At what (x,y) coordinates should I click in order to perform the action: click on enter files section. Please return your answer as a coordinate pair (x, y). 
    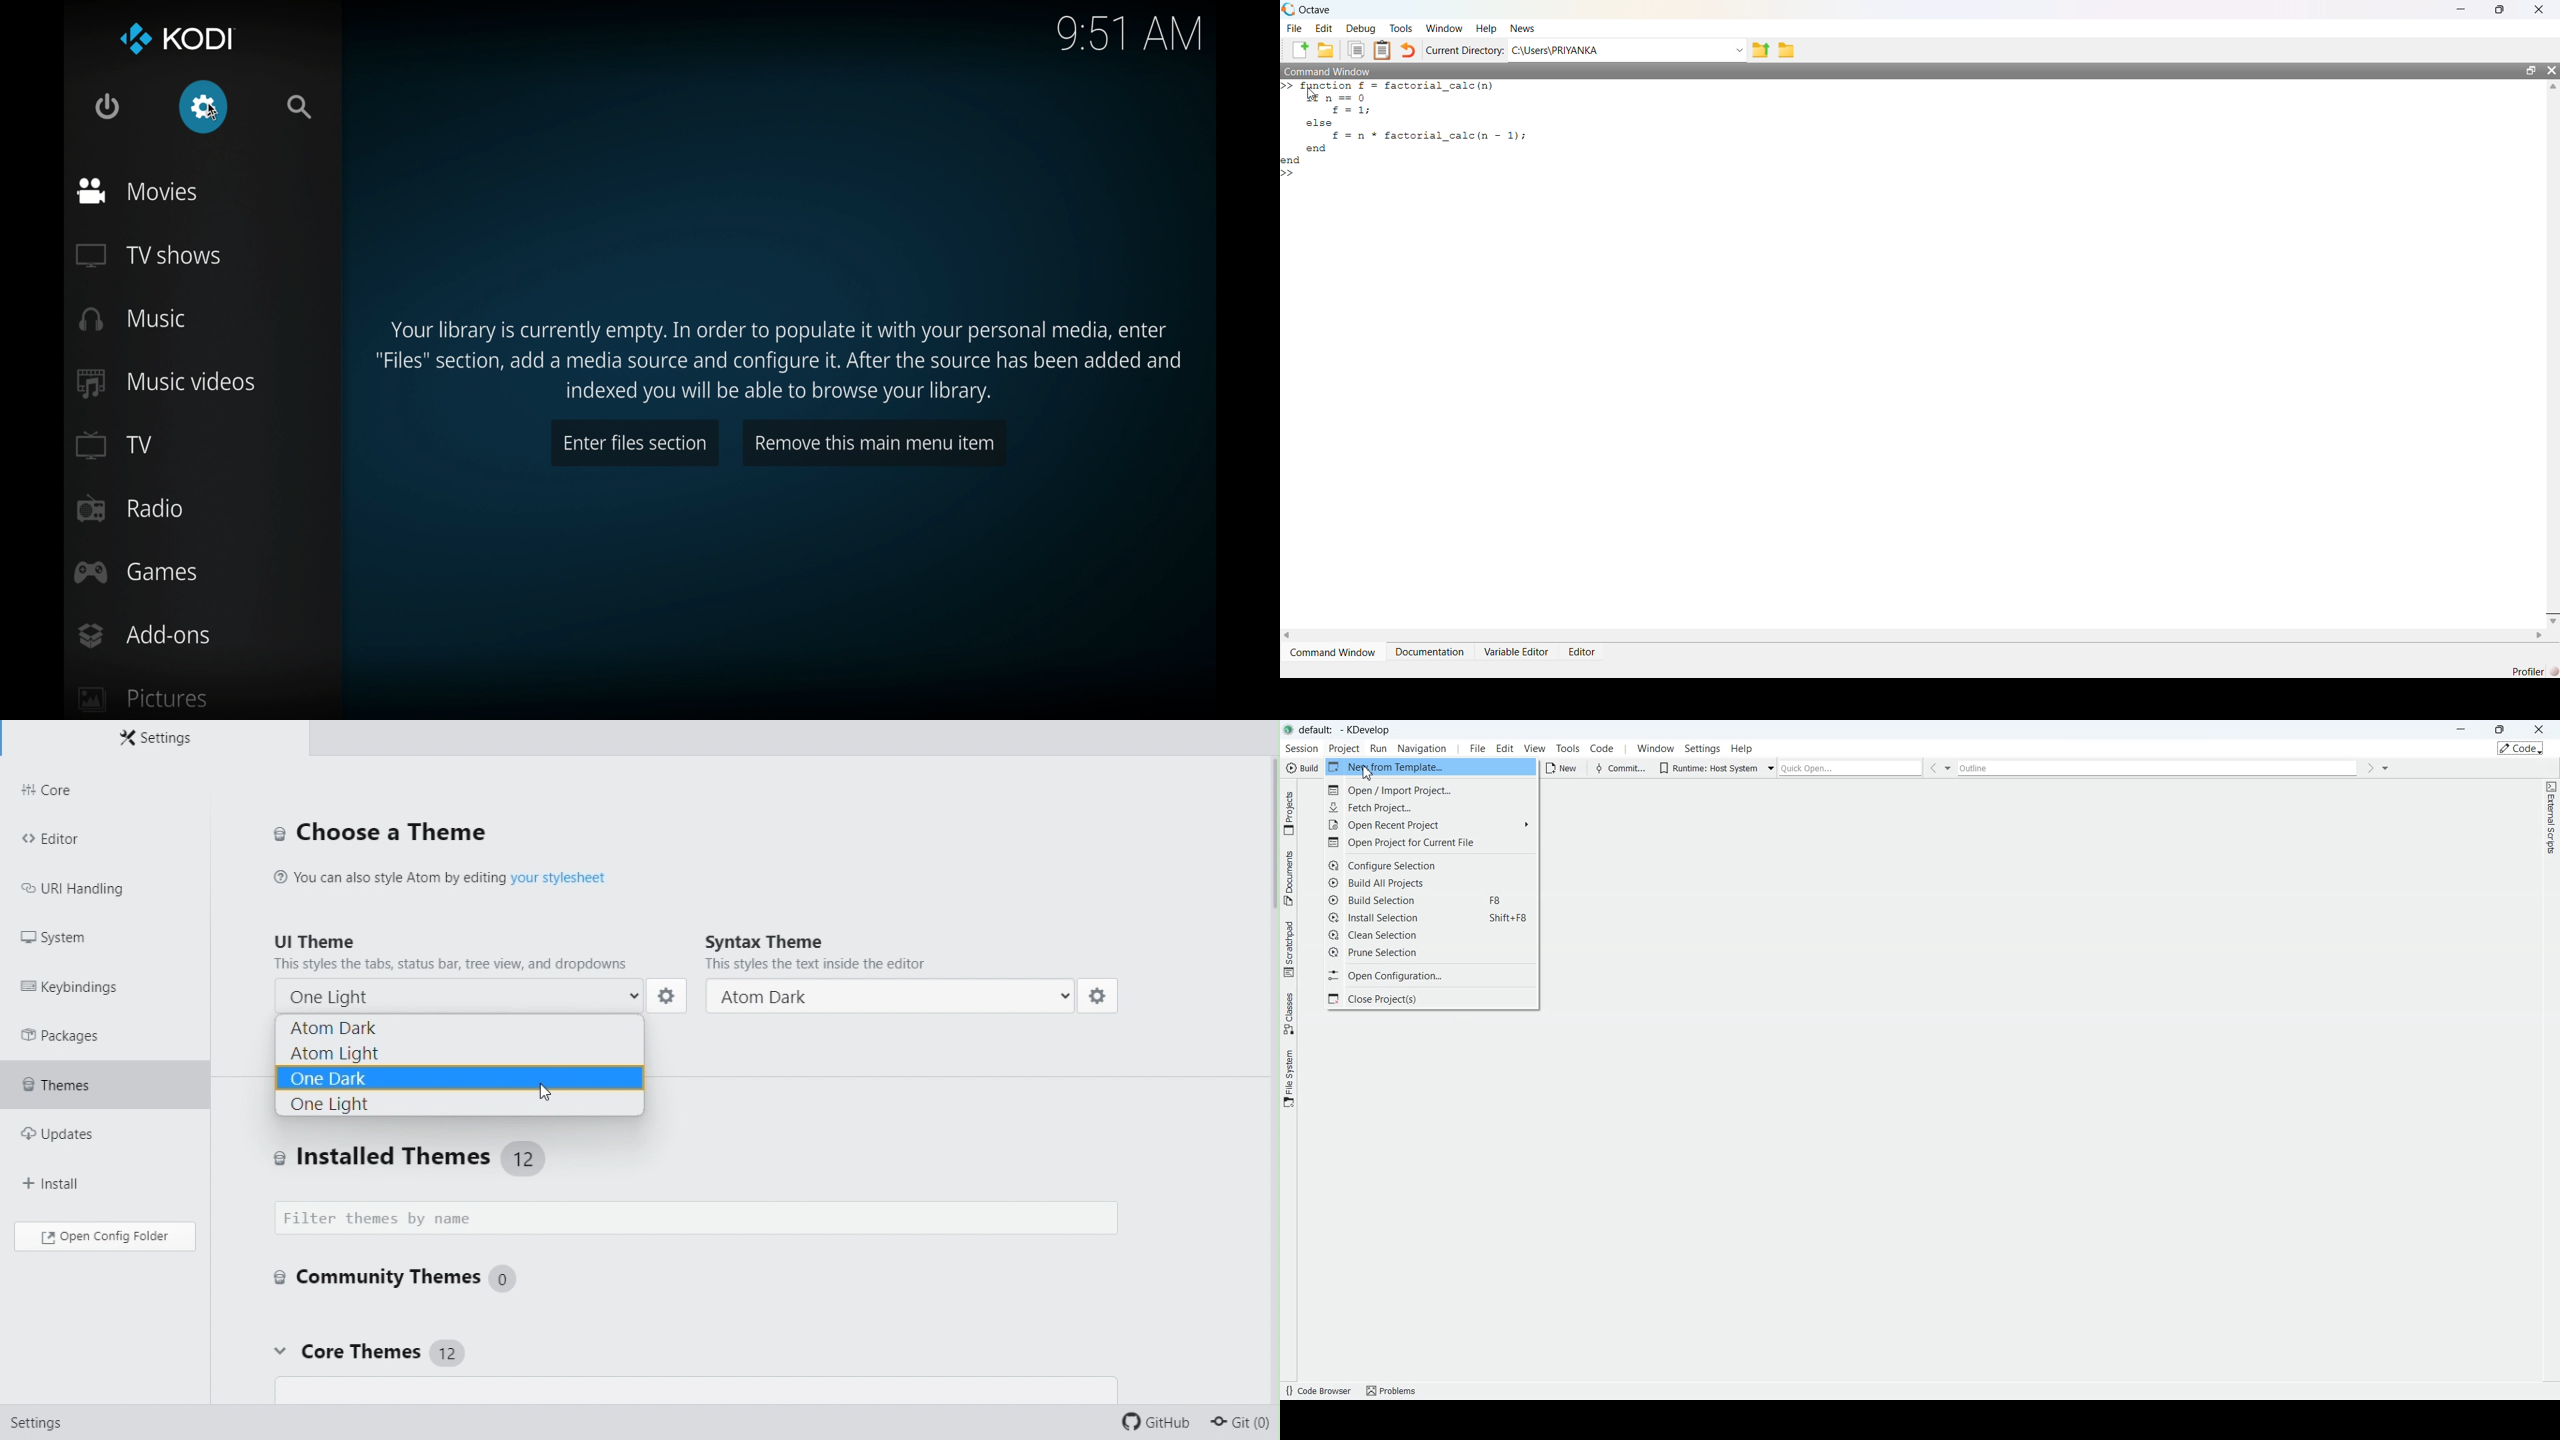
    Looking at the image, I should click on (633, 444).